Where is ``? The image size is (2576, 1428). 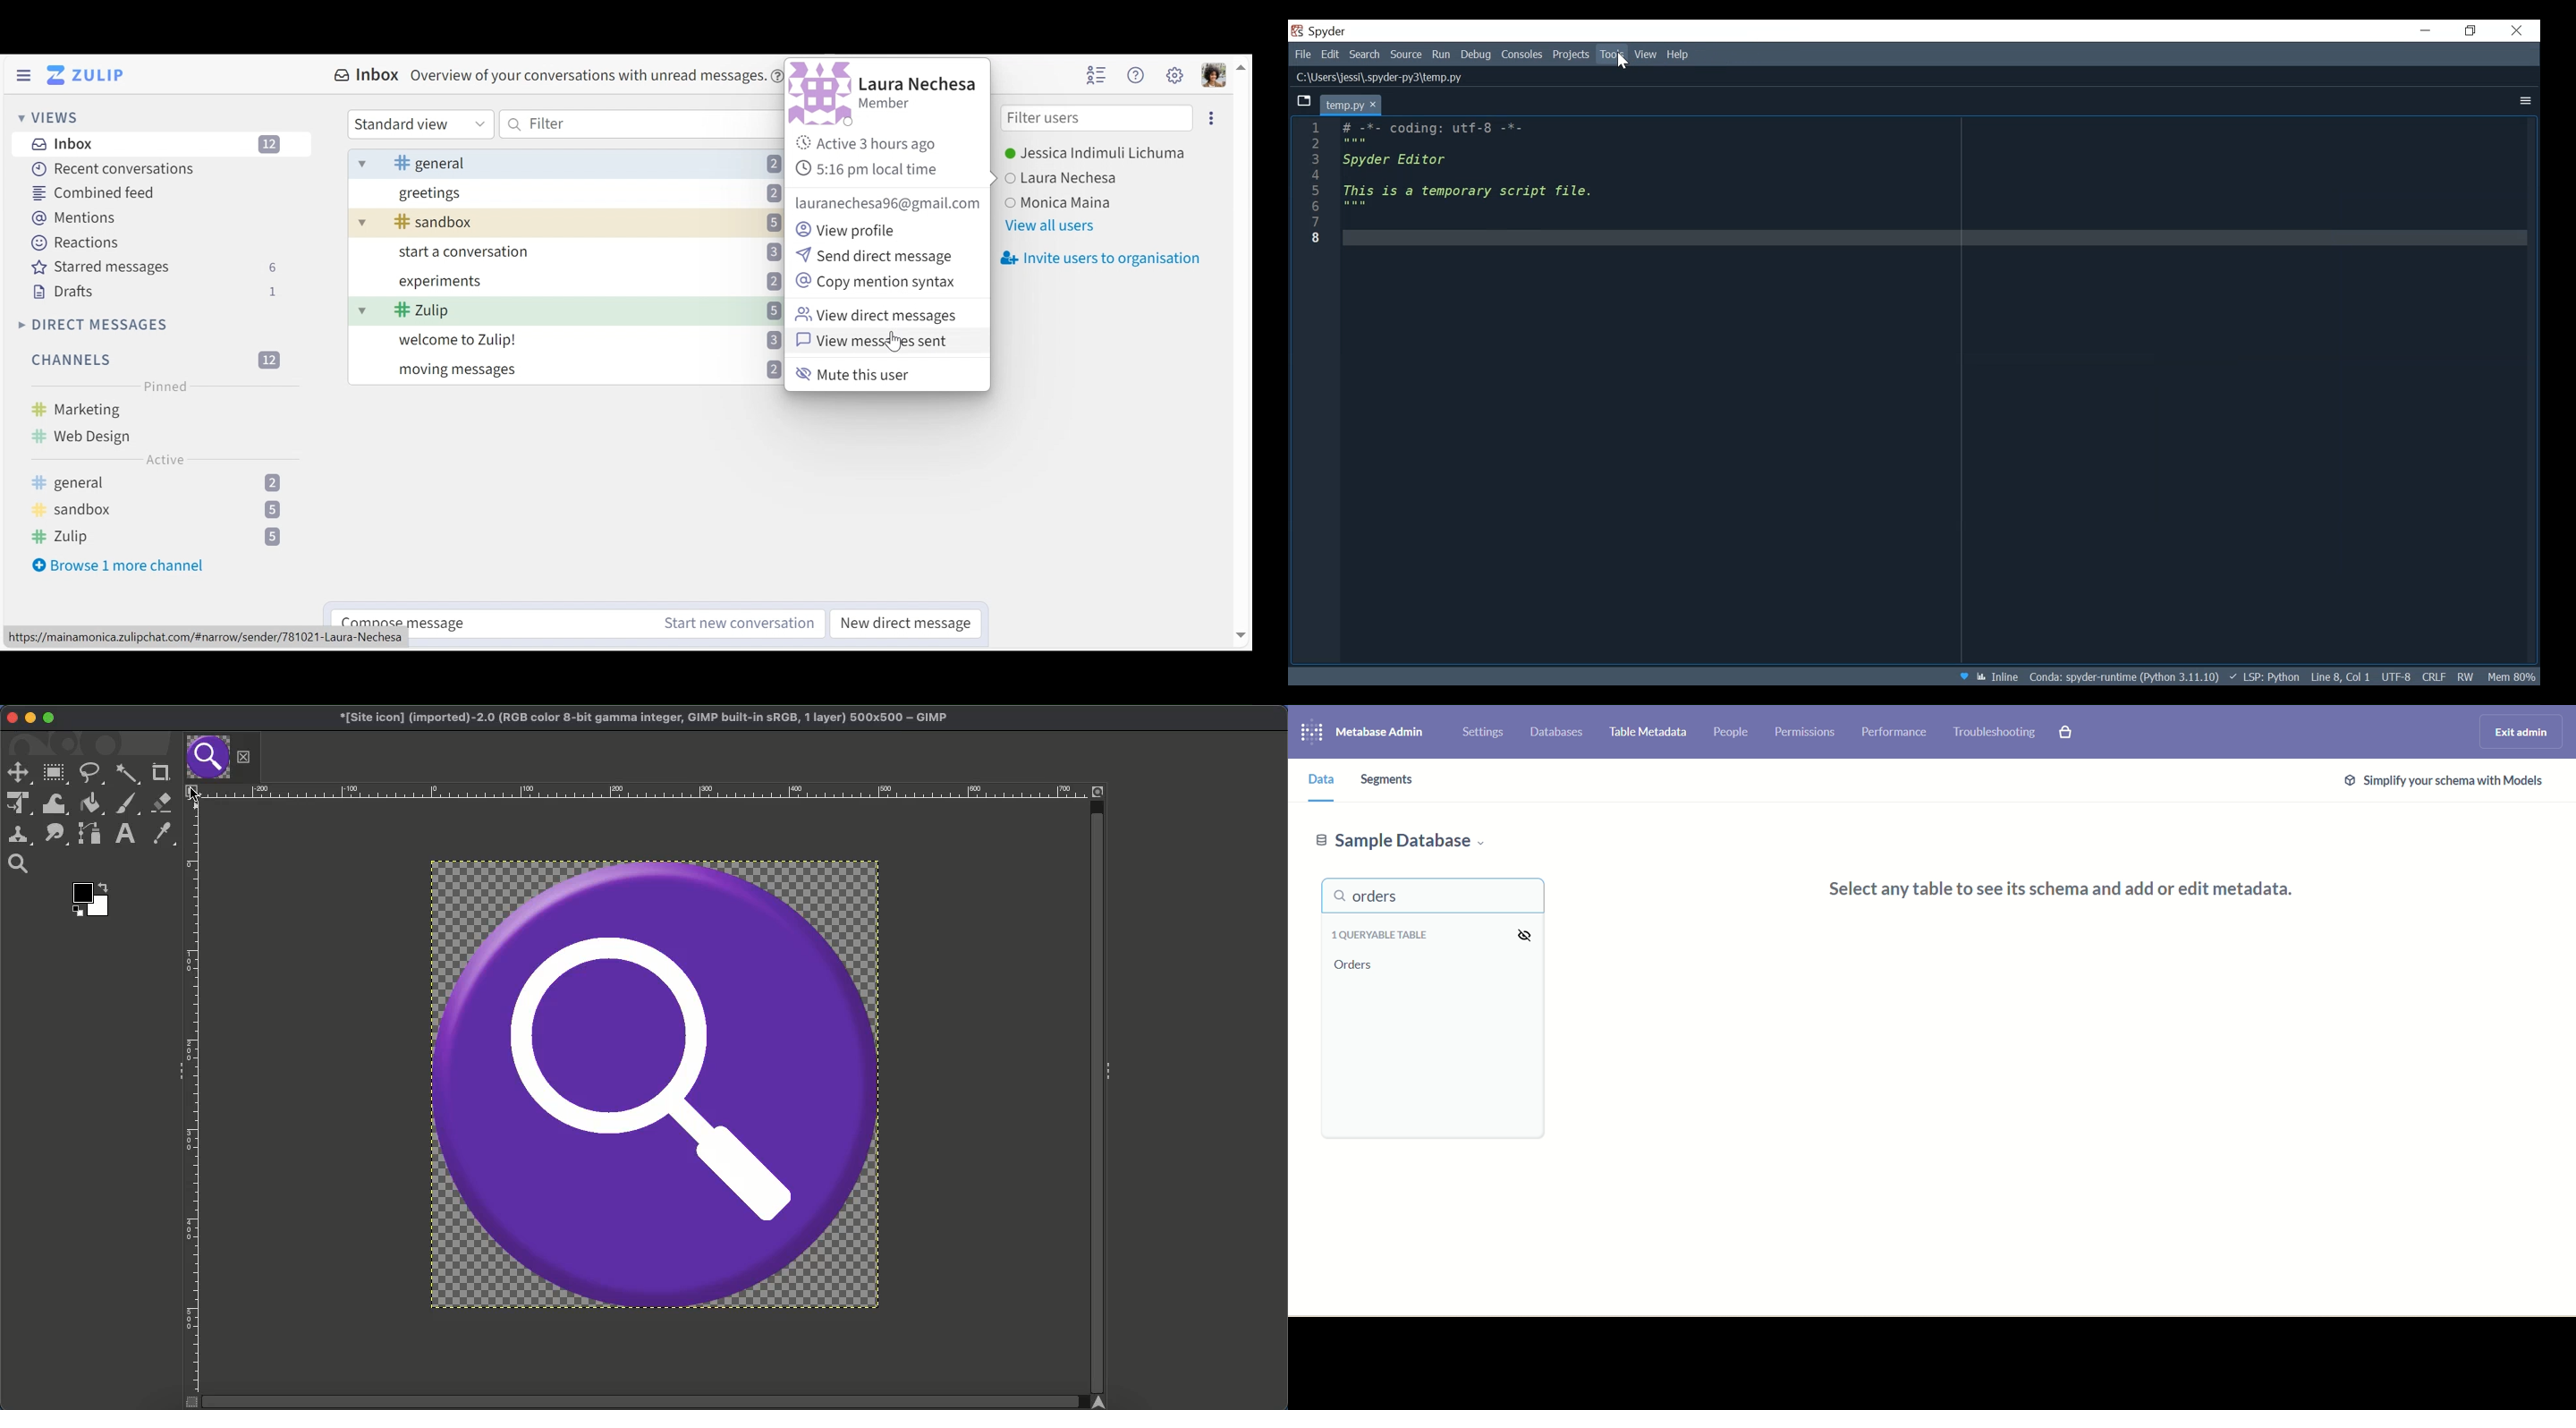
 is located at coordinates (1318, 189).